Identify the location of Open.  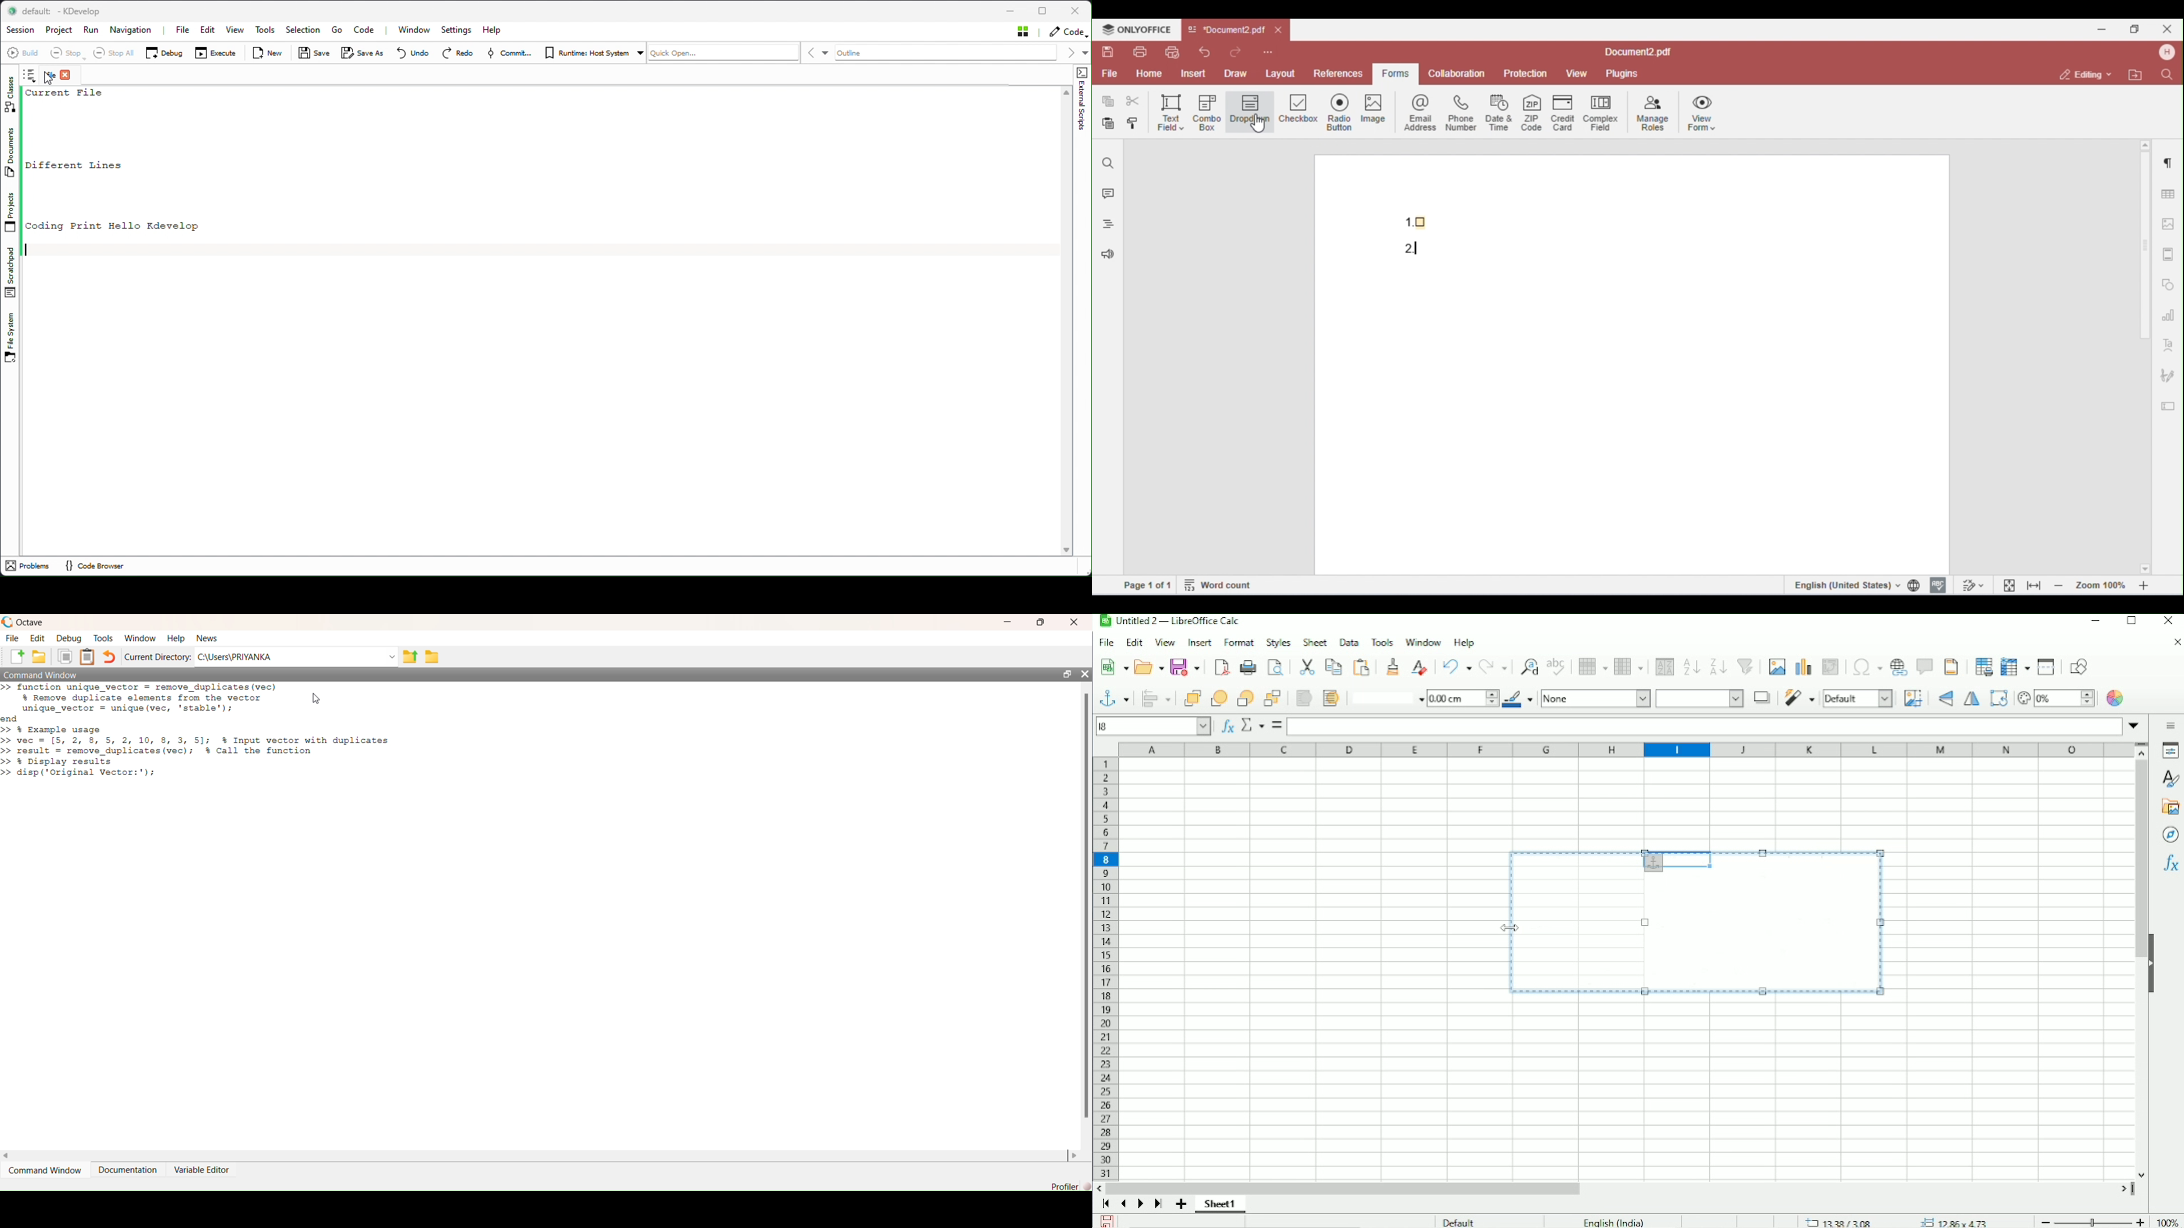
(1147, 666).